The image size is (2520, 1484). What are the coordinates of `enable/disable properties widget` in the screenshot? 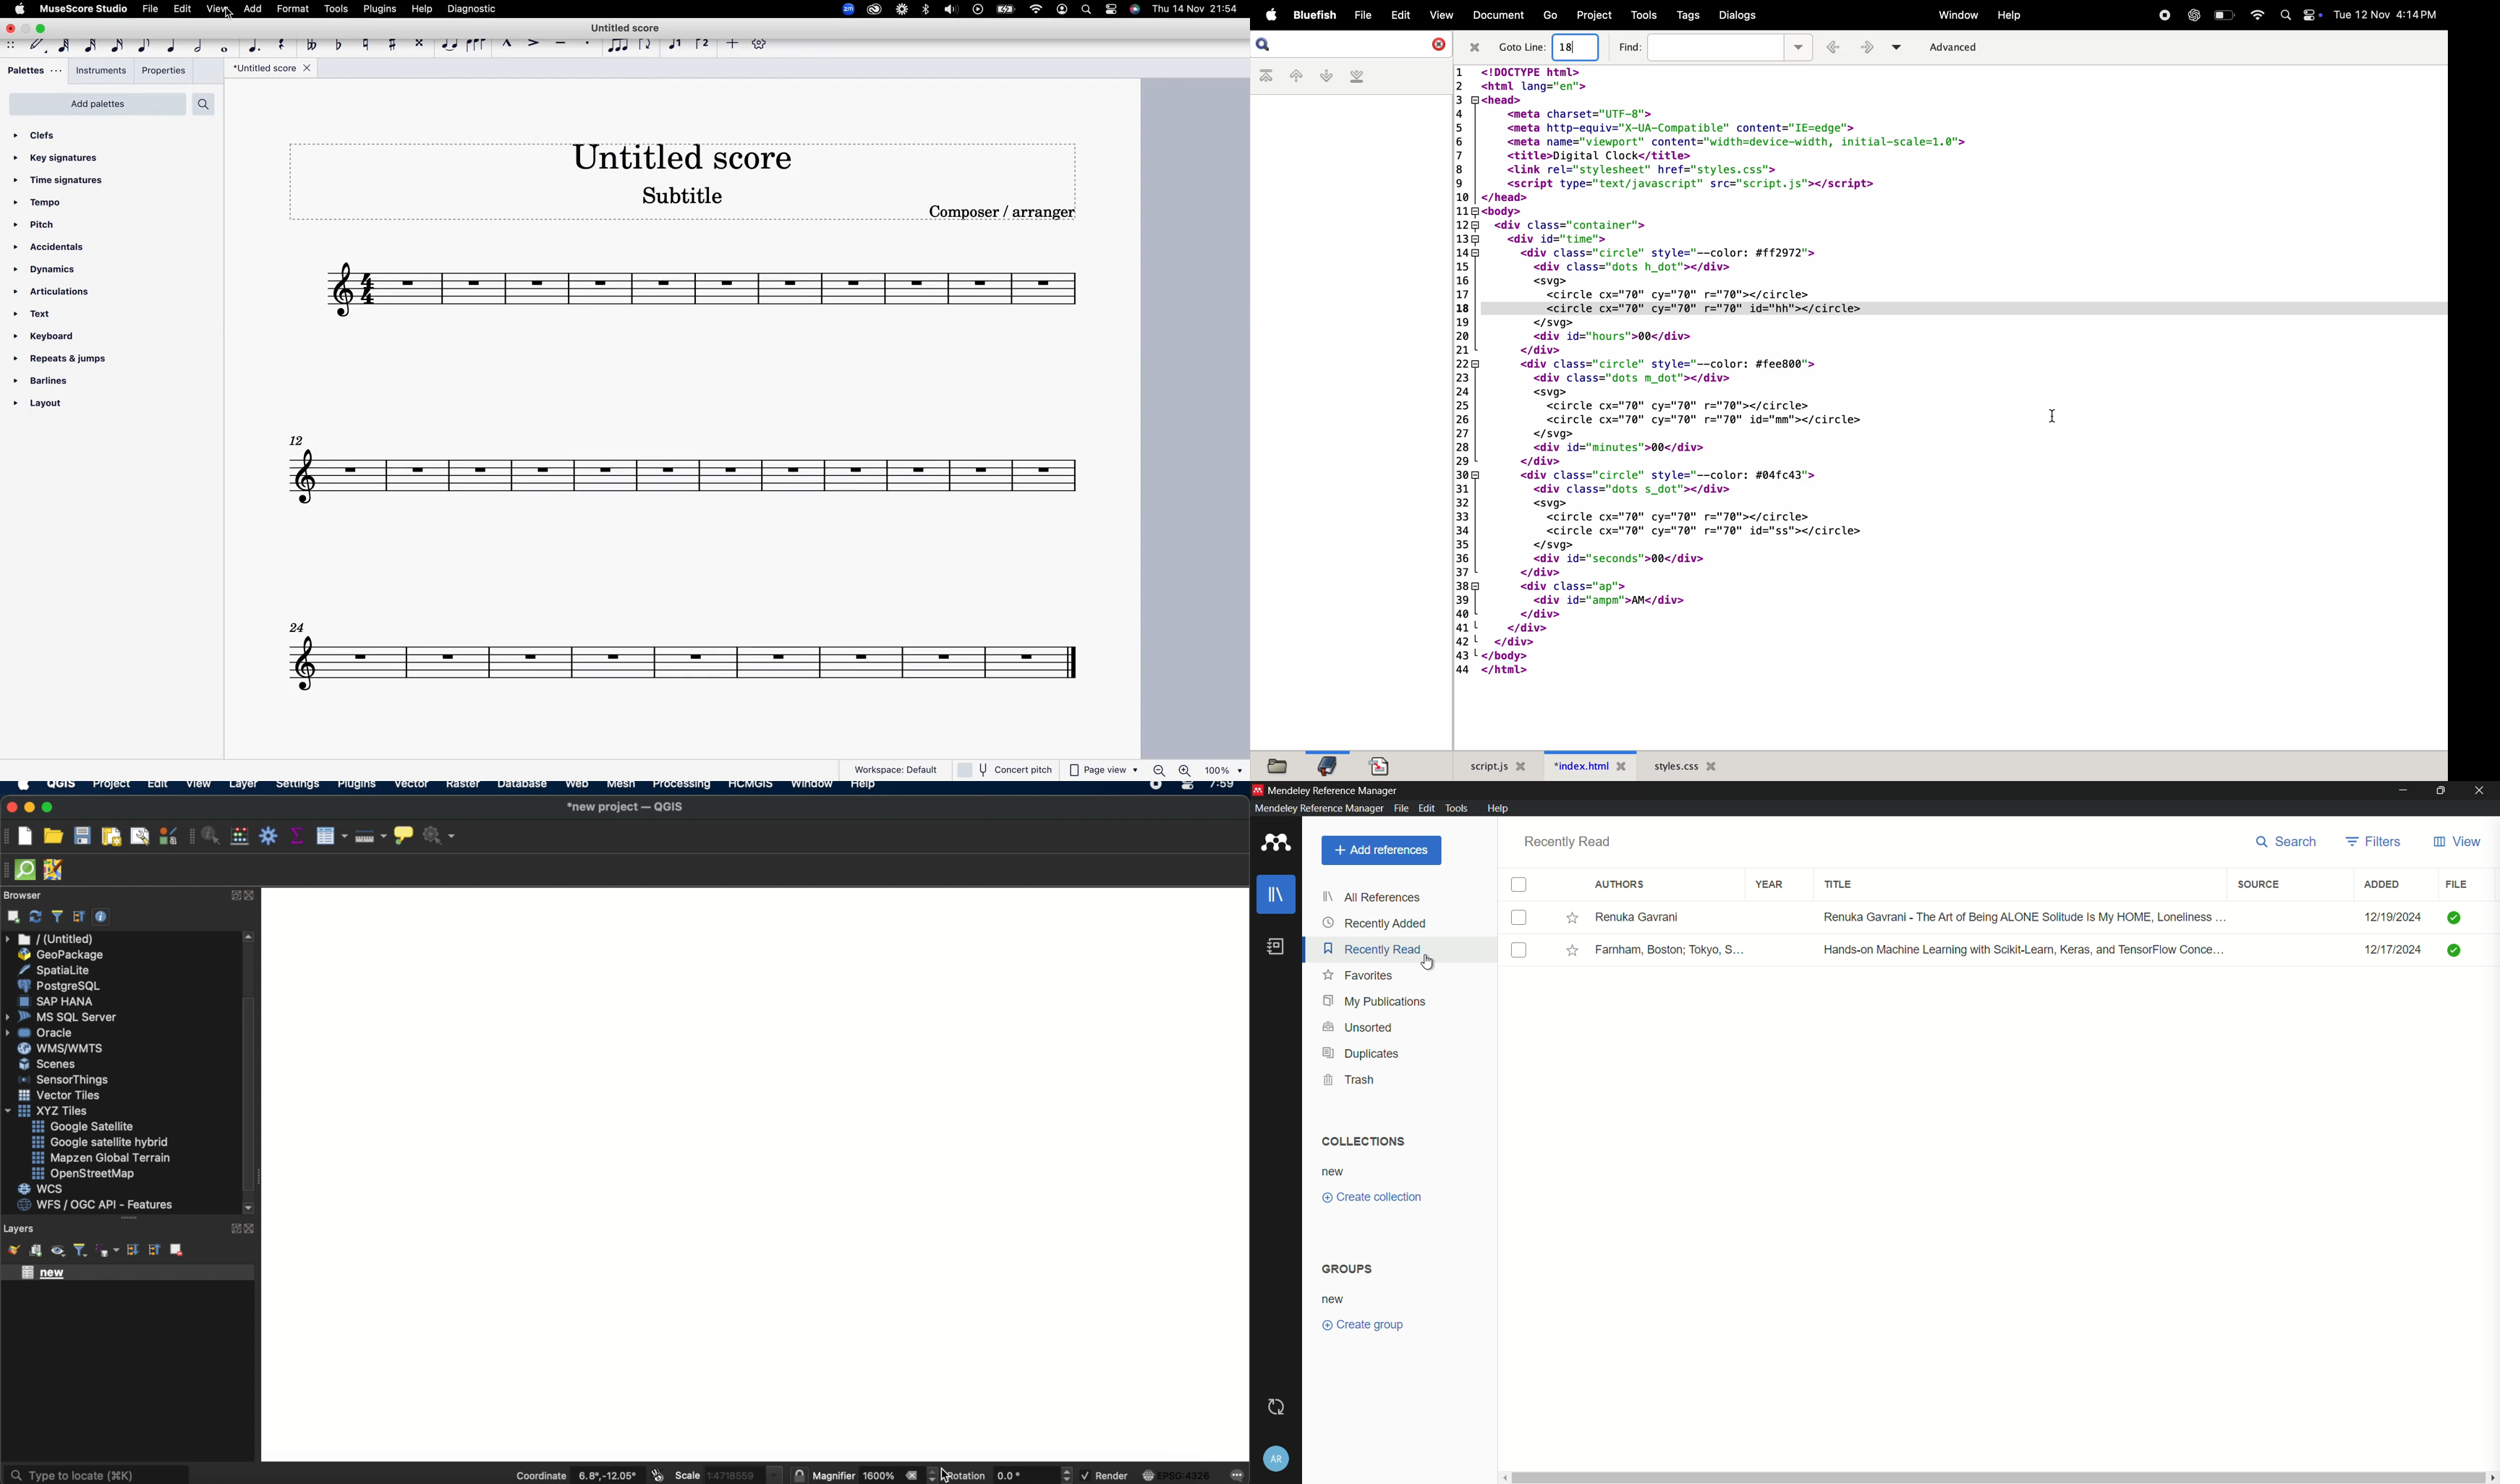 It's located at (102, 917).